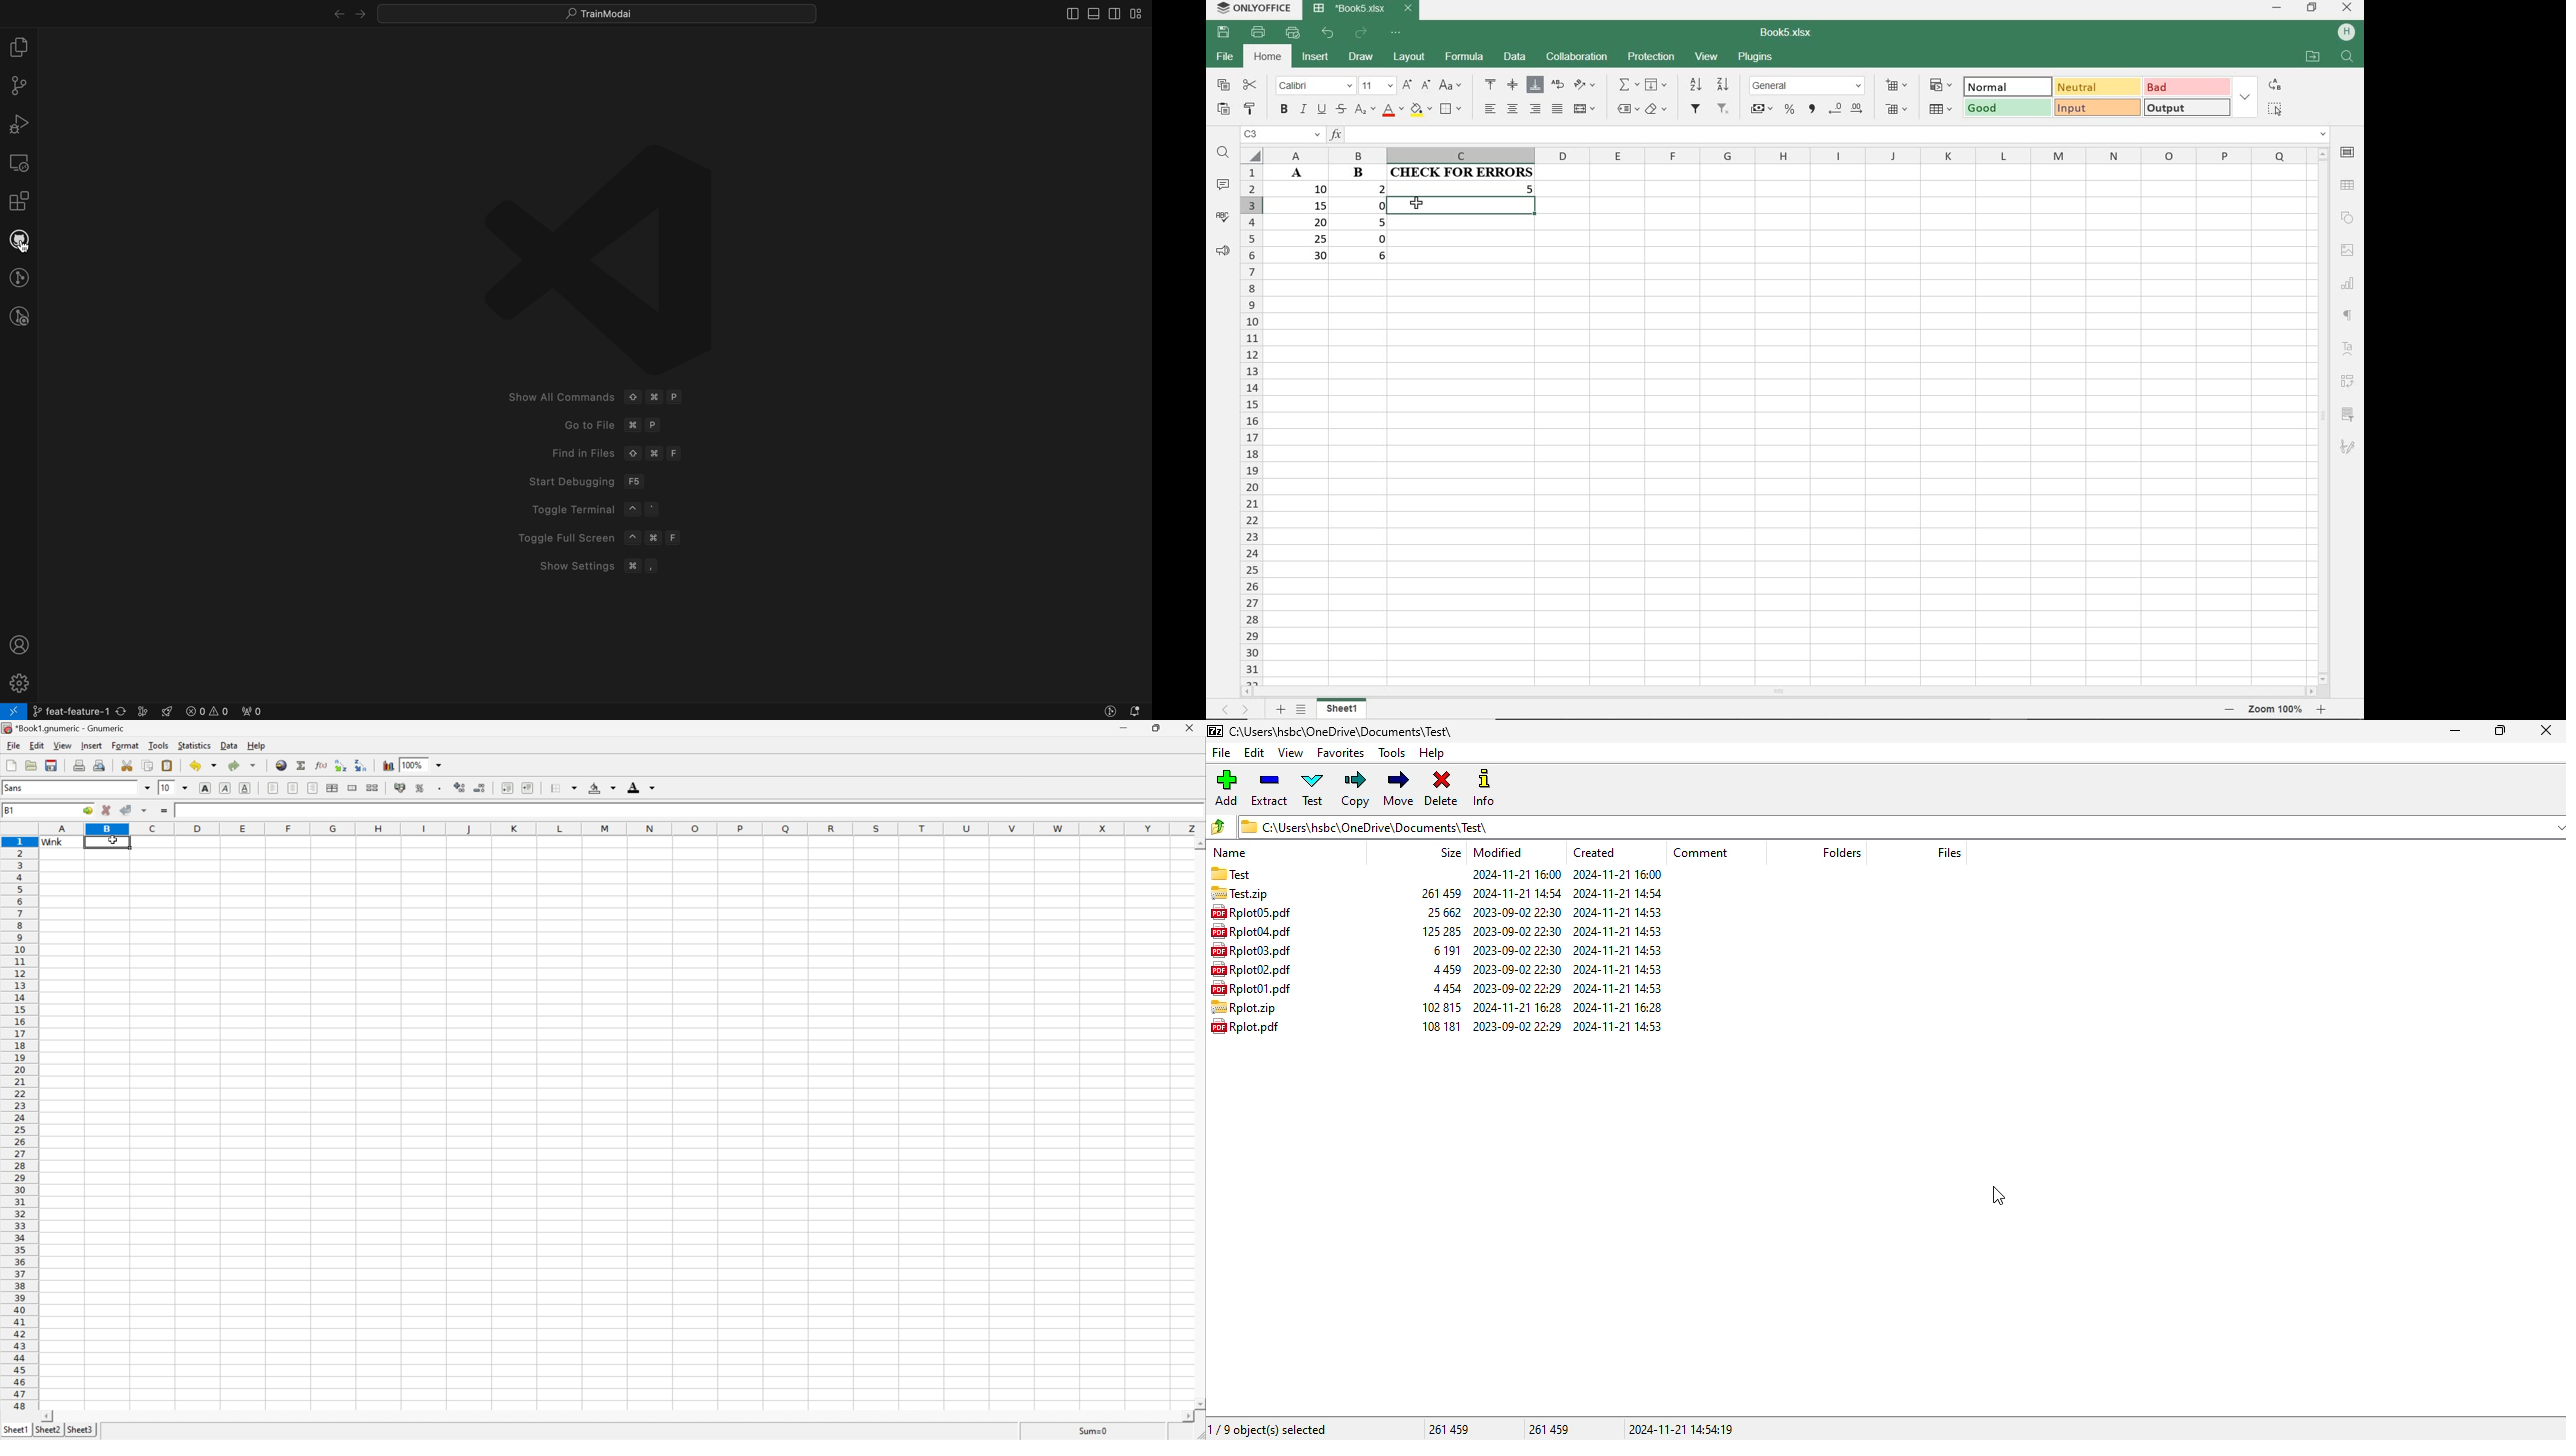 The width and height of the screenshot is (2576, 1456). Describe the element at coordinates (1485, 787) in the screenshot. I see `info` at that location.